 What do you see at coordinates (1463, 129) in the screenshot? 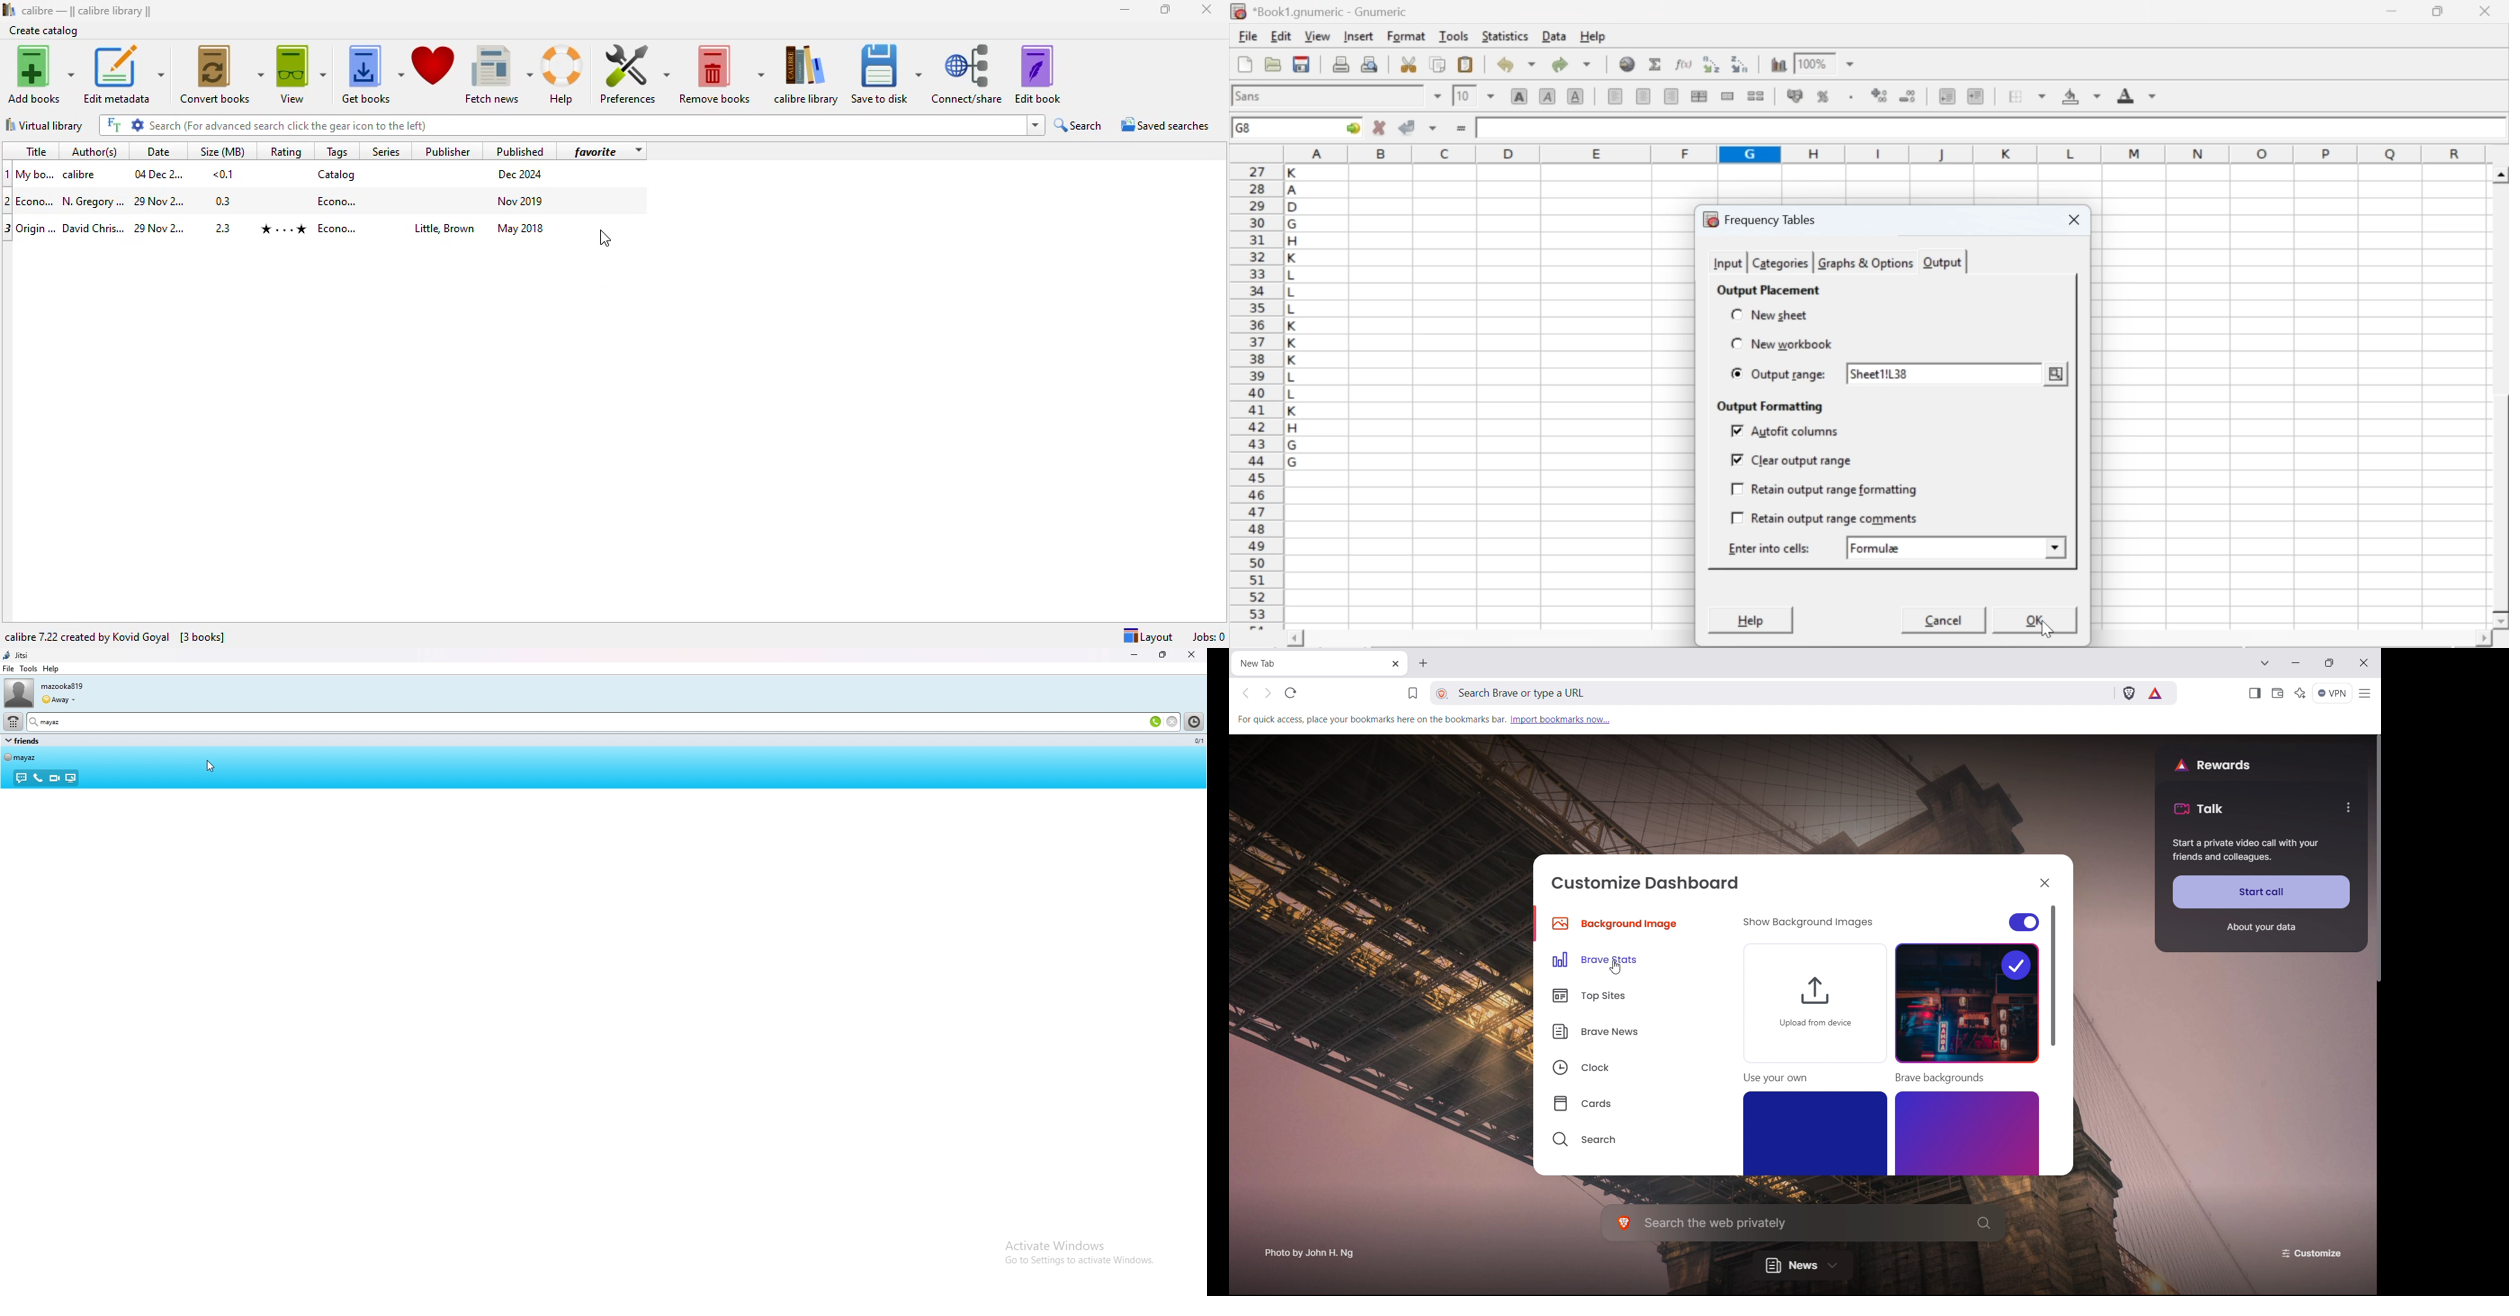
I see `enter formula` at bounding box center [1463, 129].